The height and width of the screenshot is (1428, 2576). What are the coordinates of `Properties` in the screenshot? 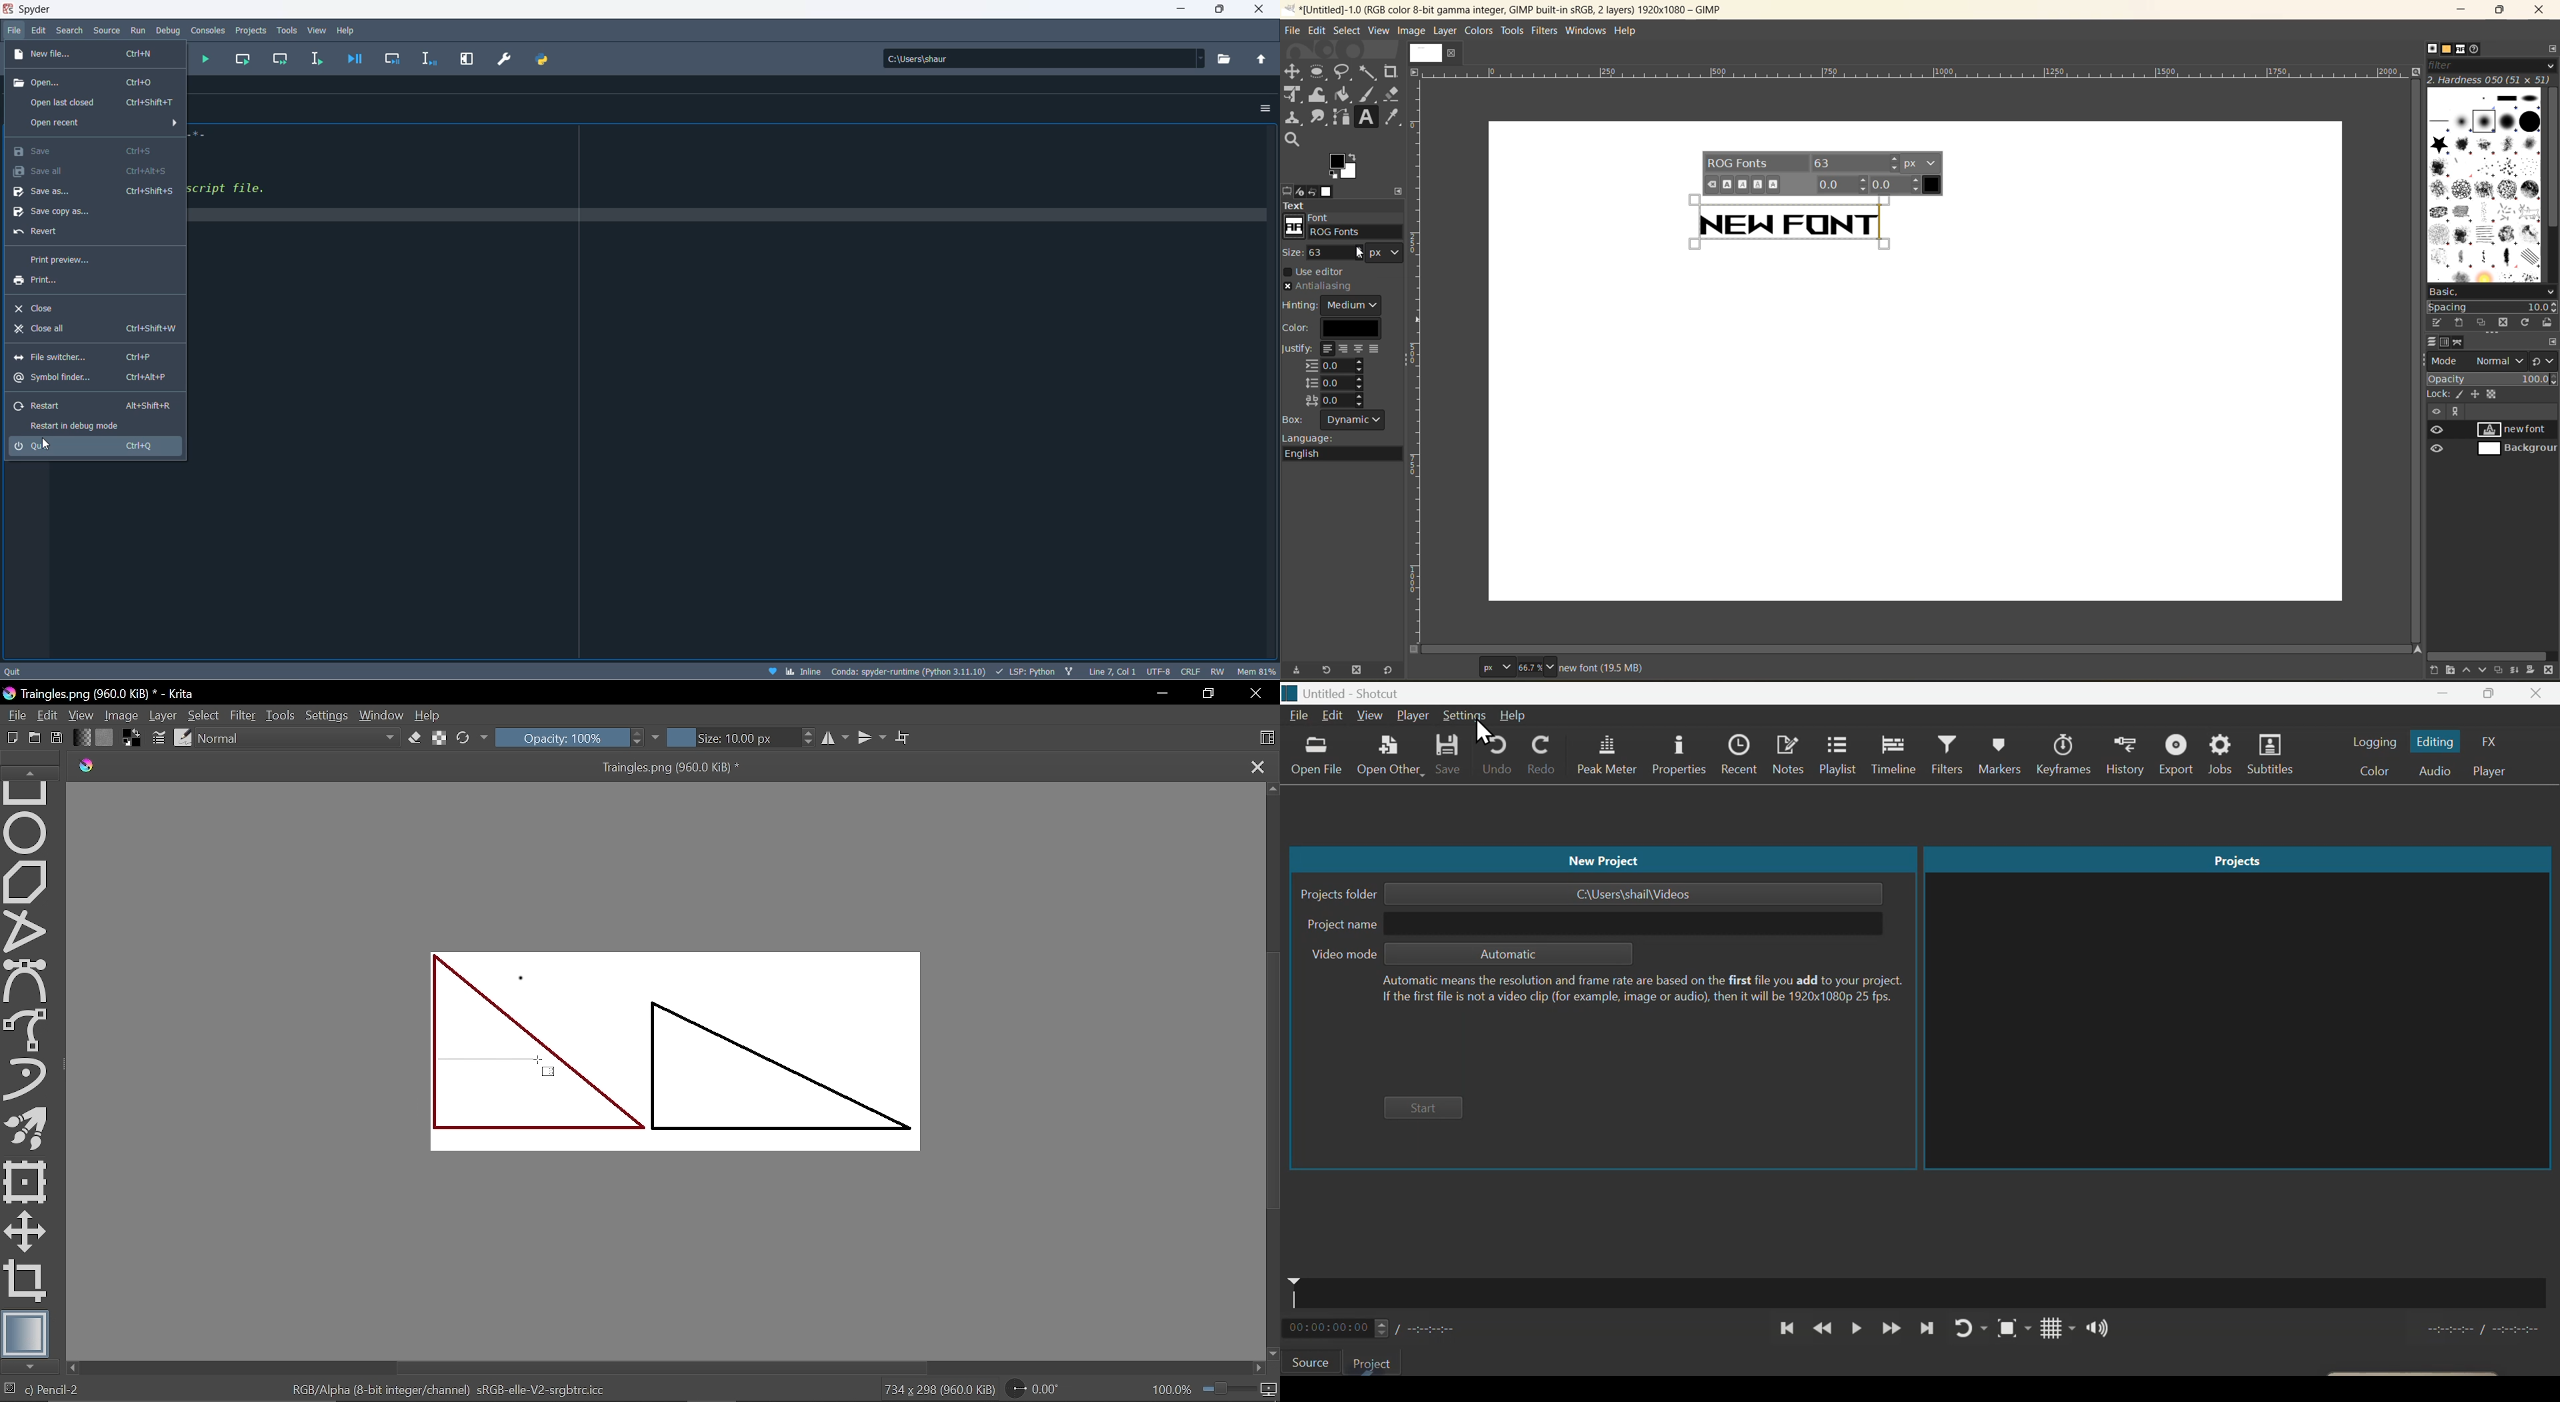 It's located at (1677, 755).